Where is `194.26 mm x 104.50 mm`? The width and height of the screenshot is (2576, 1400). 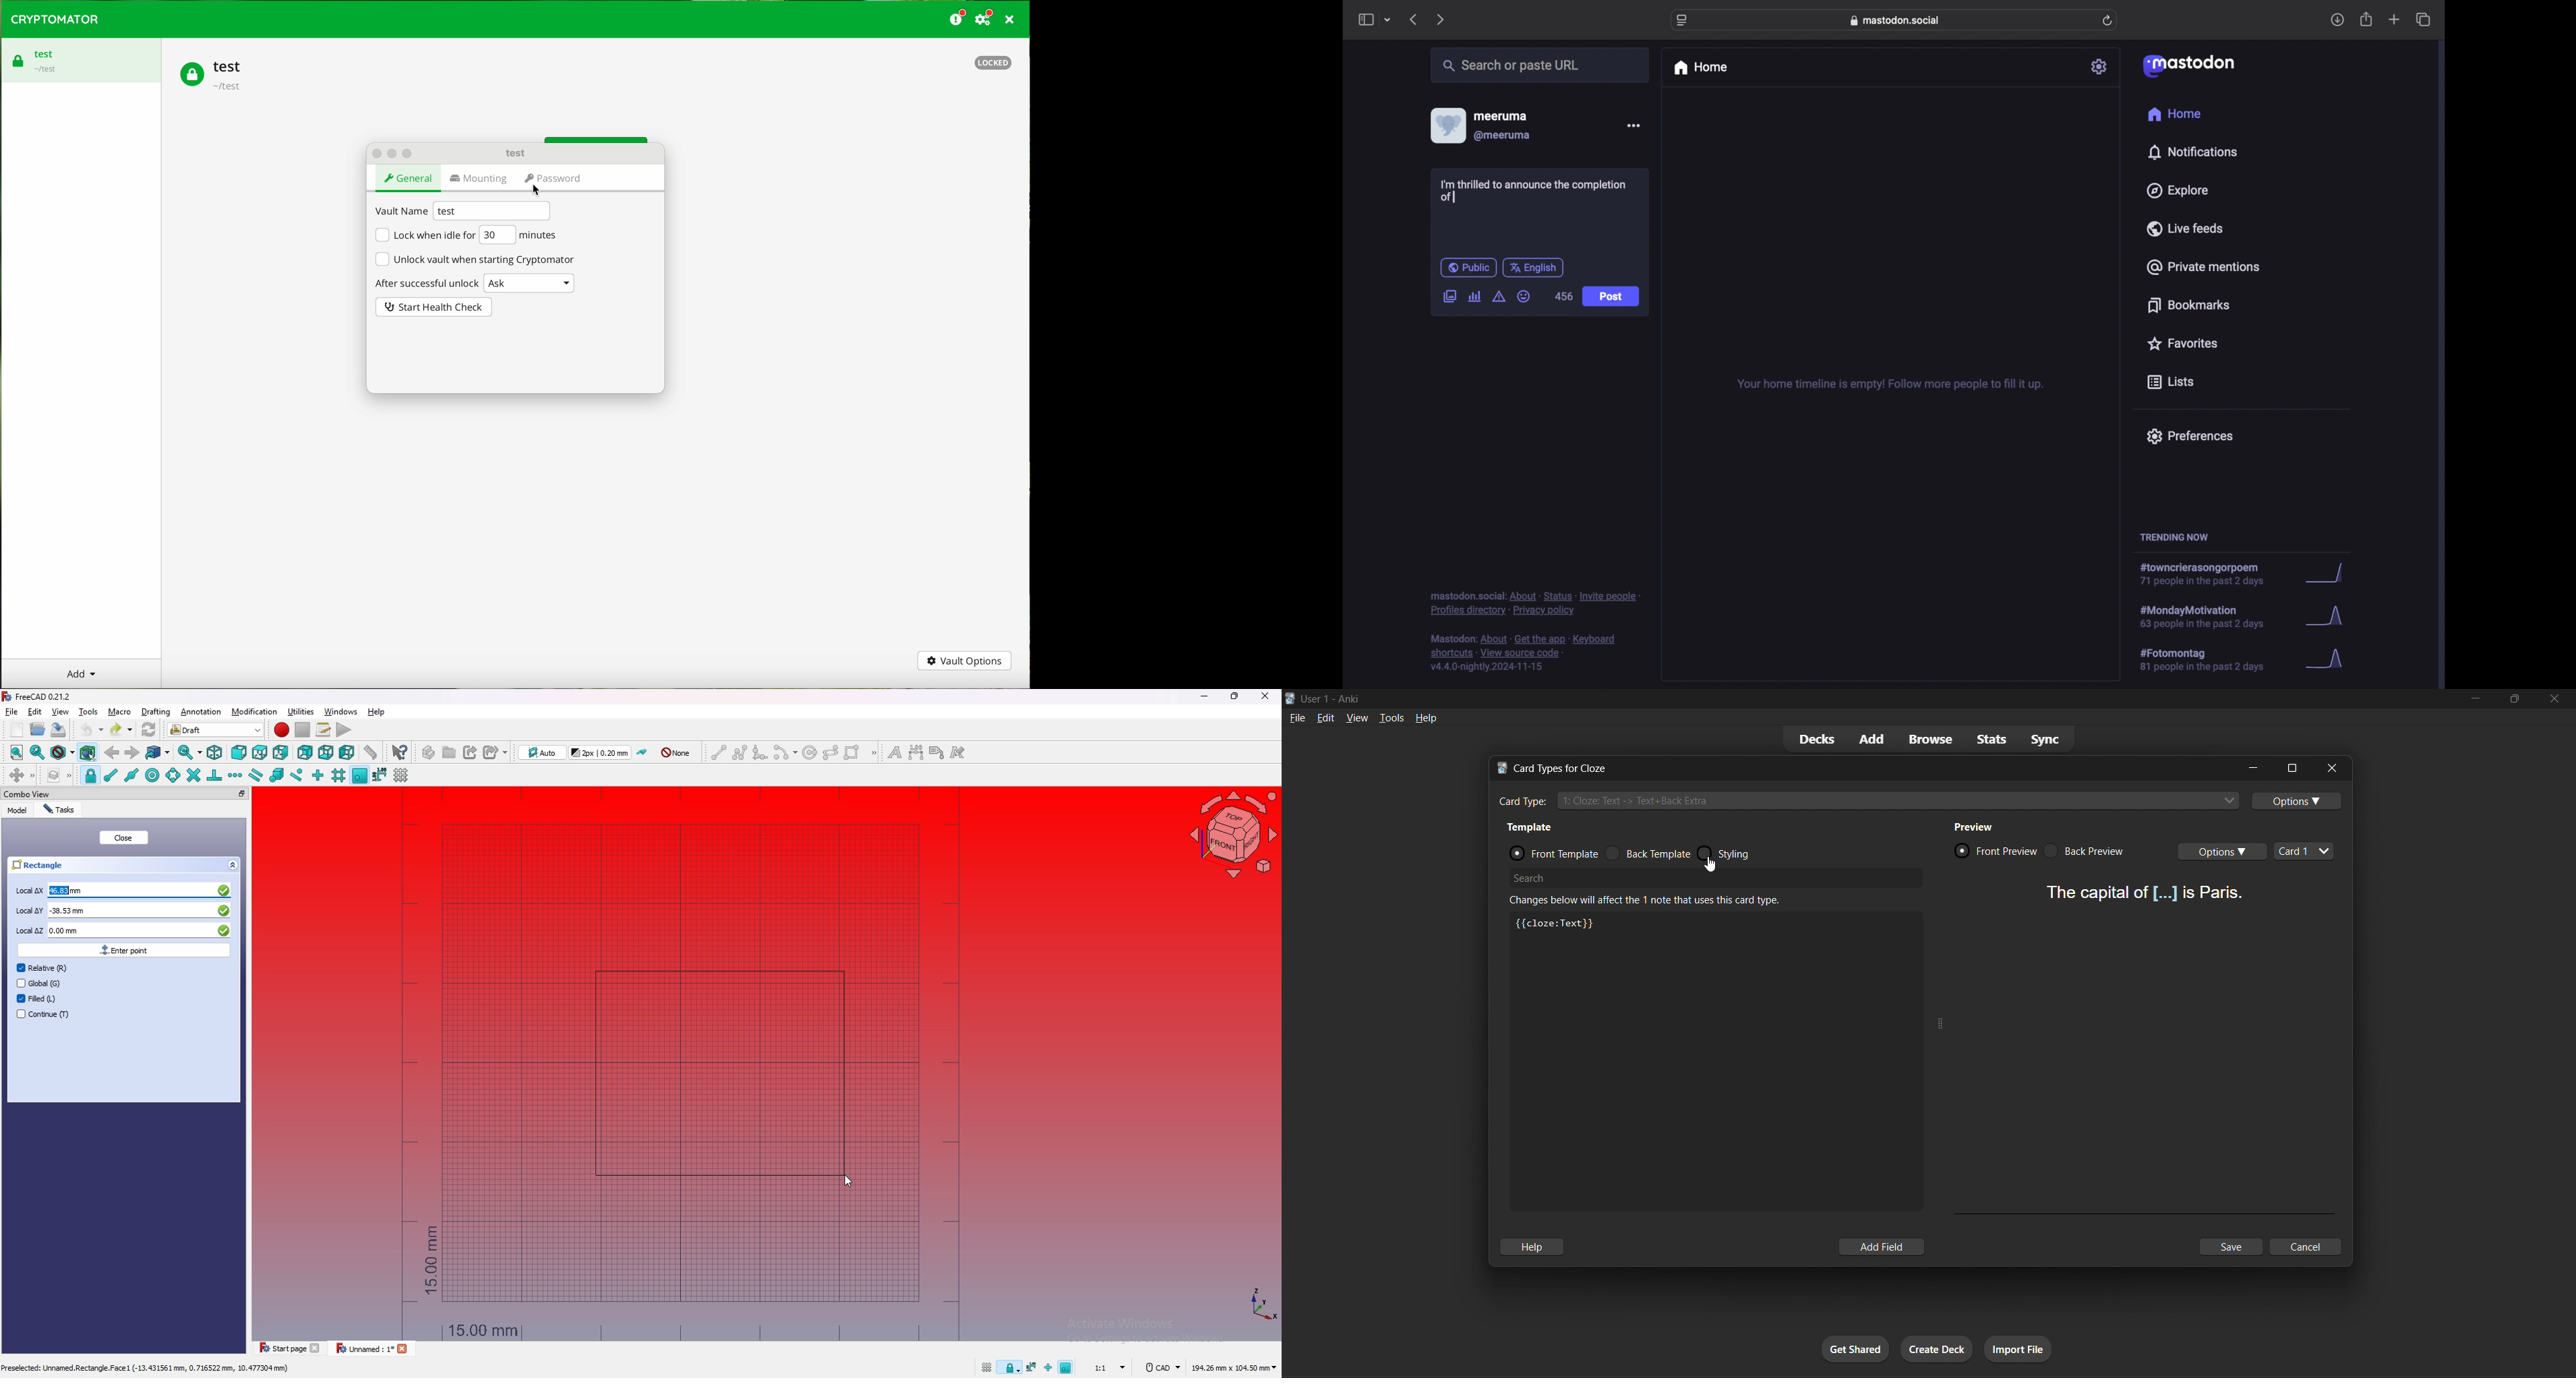 194.26 mm x 104.50 mm is located at coordinates (1234, 1368).